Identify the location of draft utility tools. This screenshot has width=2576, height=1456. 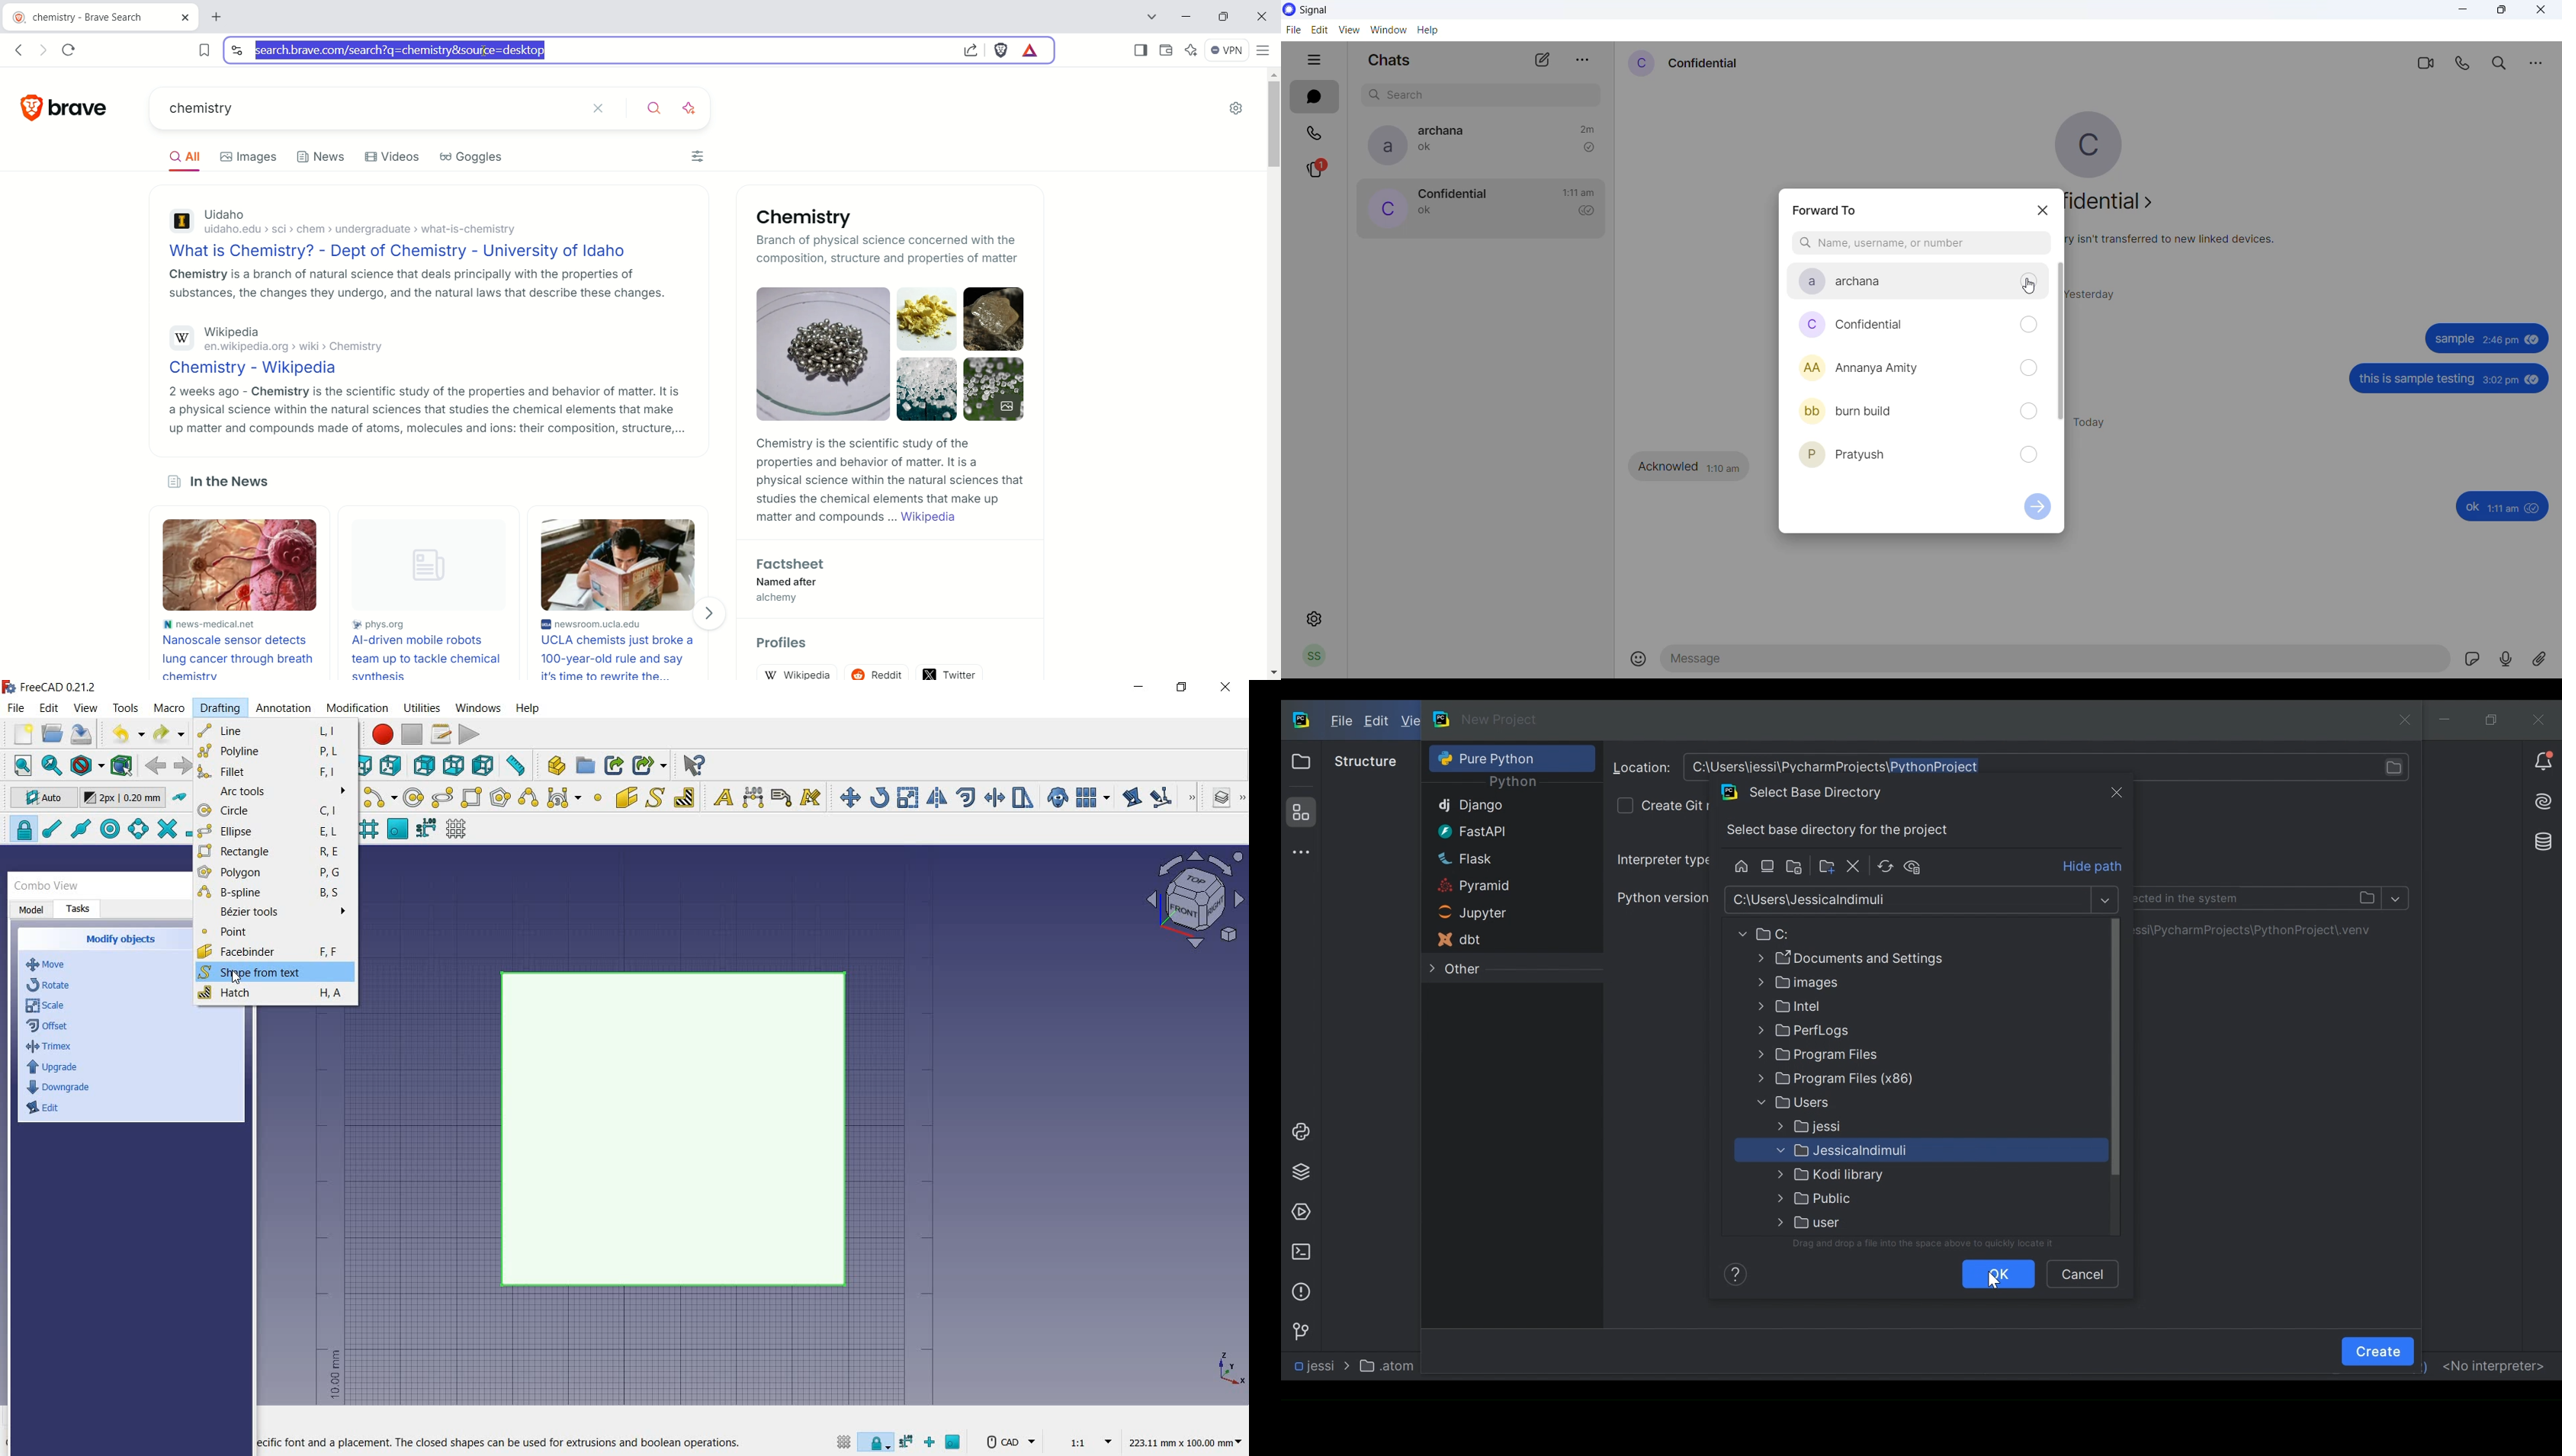
(1241, 799).